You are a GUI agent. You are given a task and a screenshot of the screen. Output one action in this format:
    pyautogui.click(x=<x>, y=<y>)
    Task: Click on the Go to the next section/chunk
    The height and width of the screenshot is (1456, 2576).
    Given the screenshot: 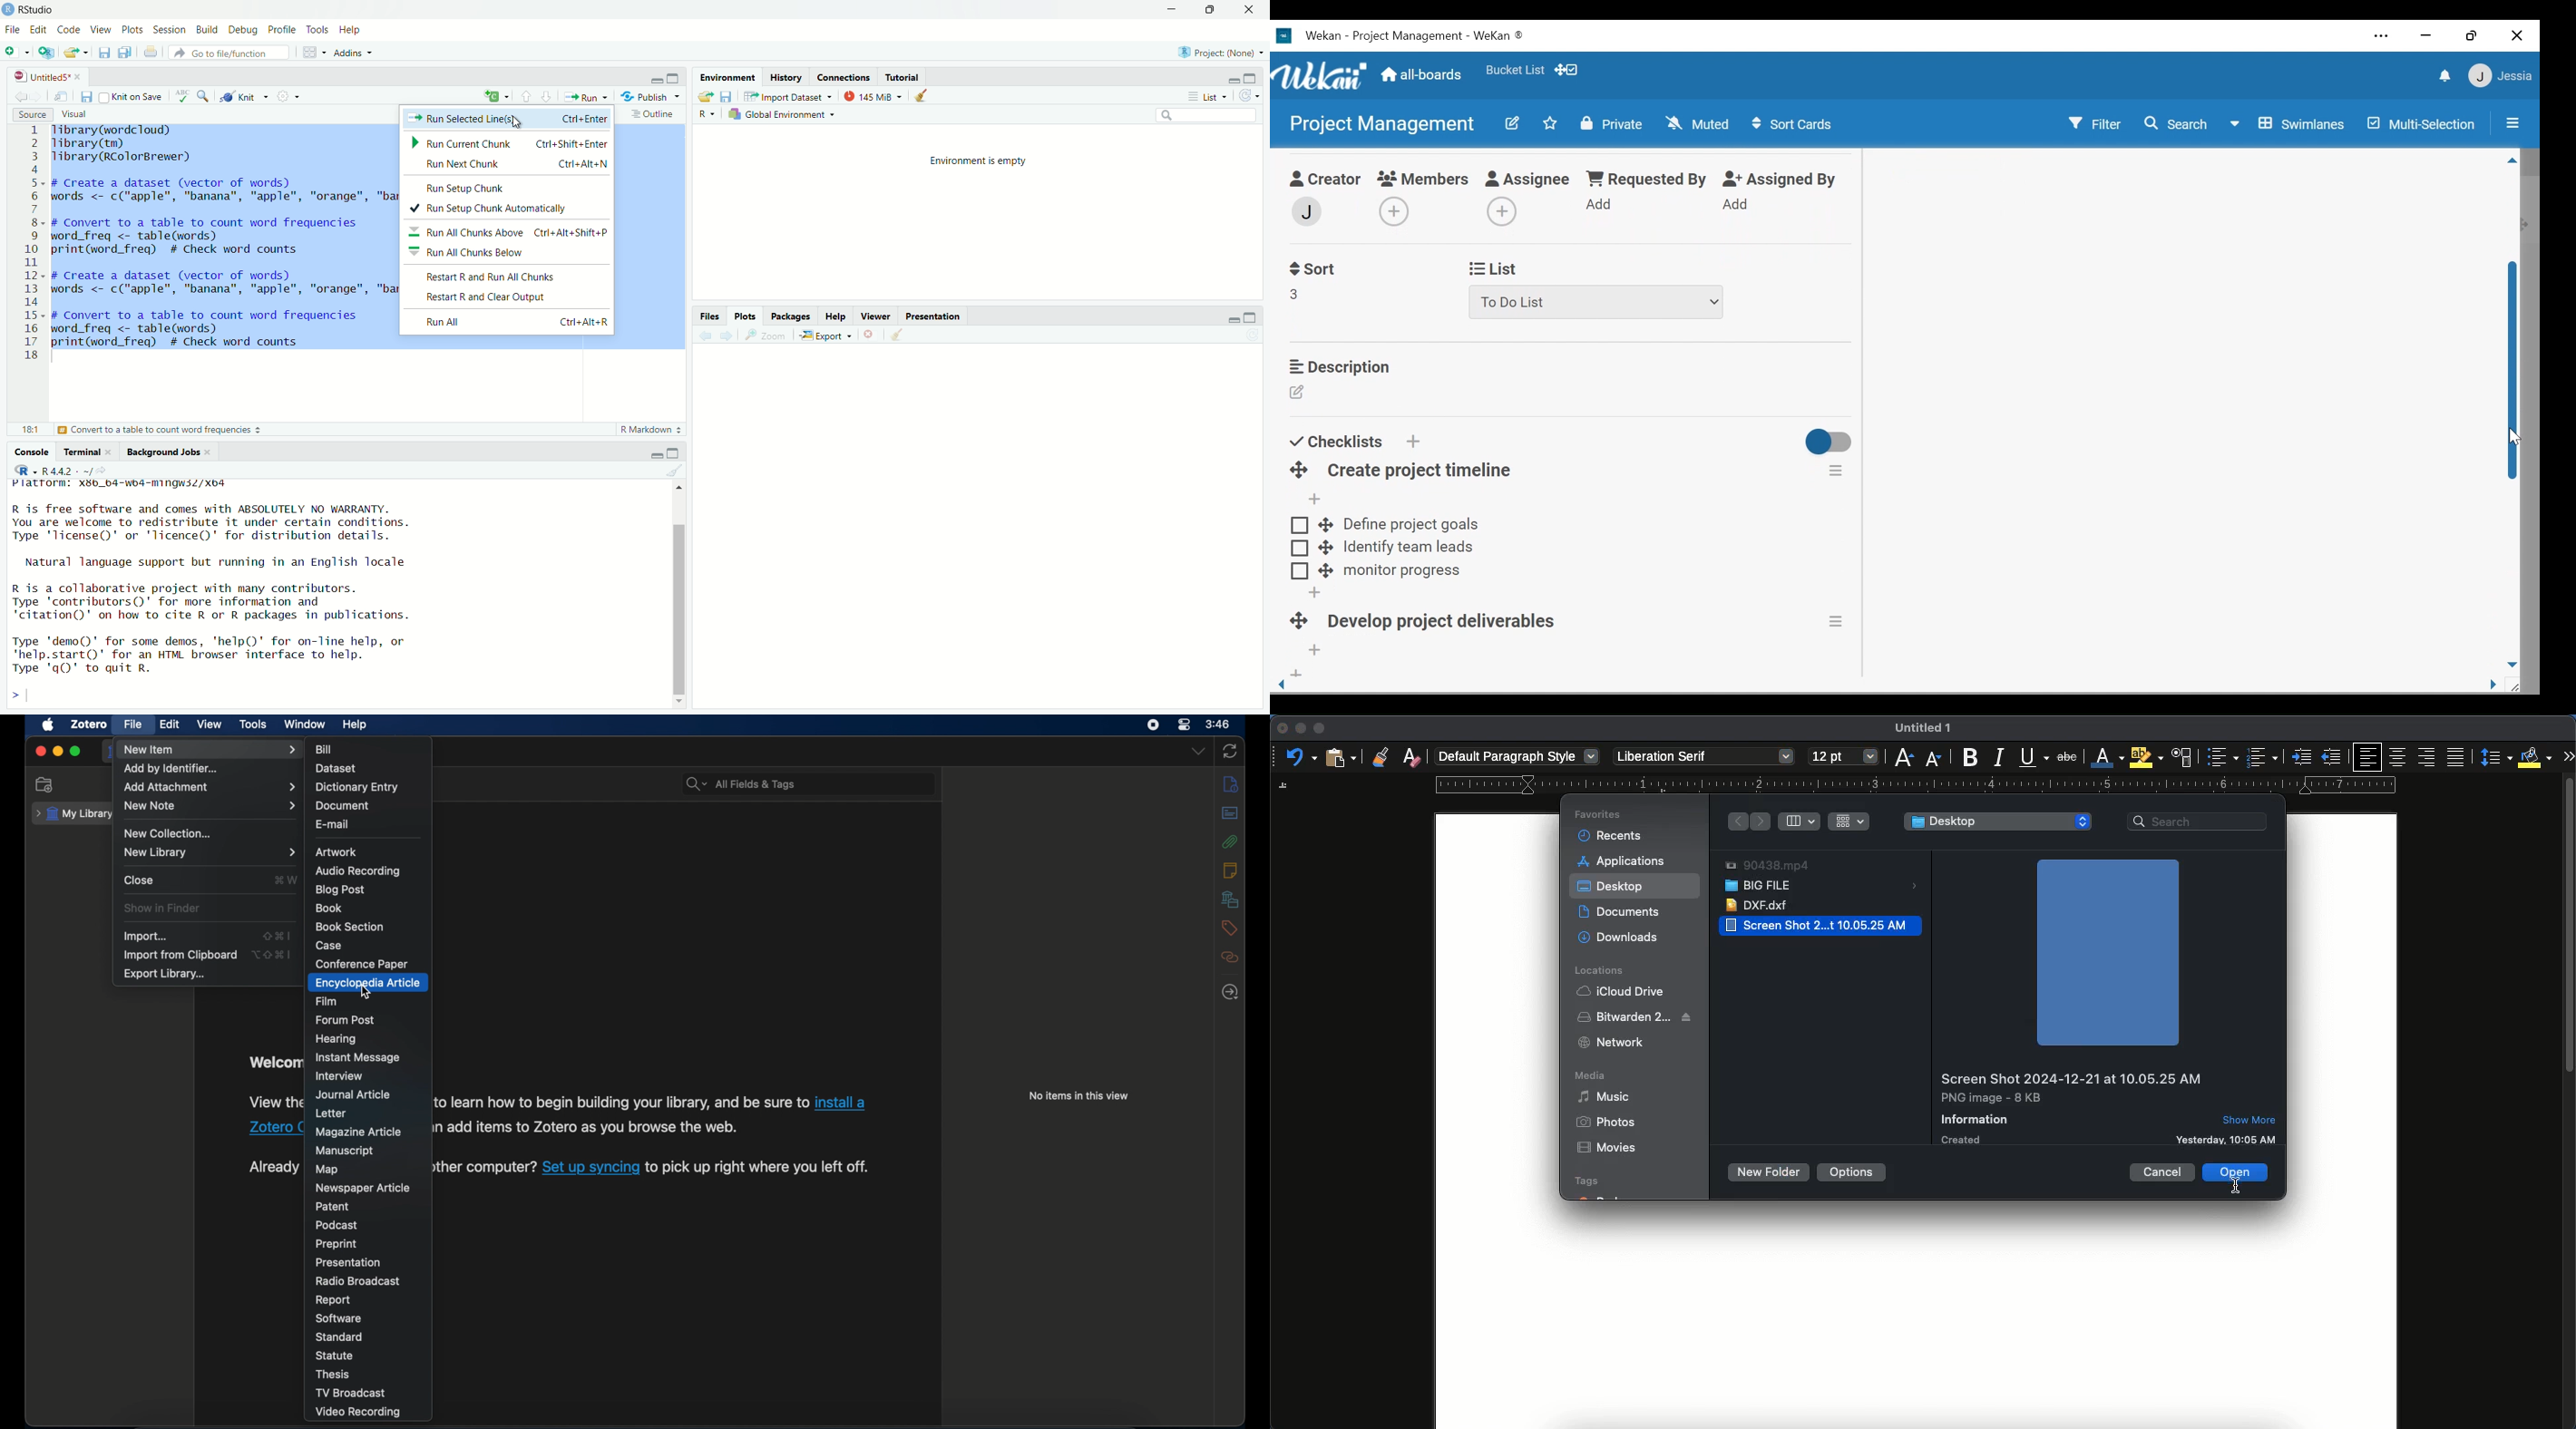 What is the action you would take?
    pyautogui.click(x=549, y=97)
    